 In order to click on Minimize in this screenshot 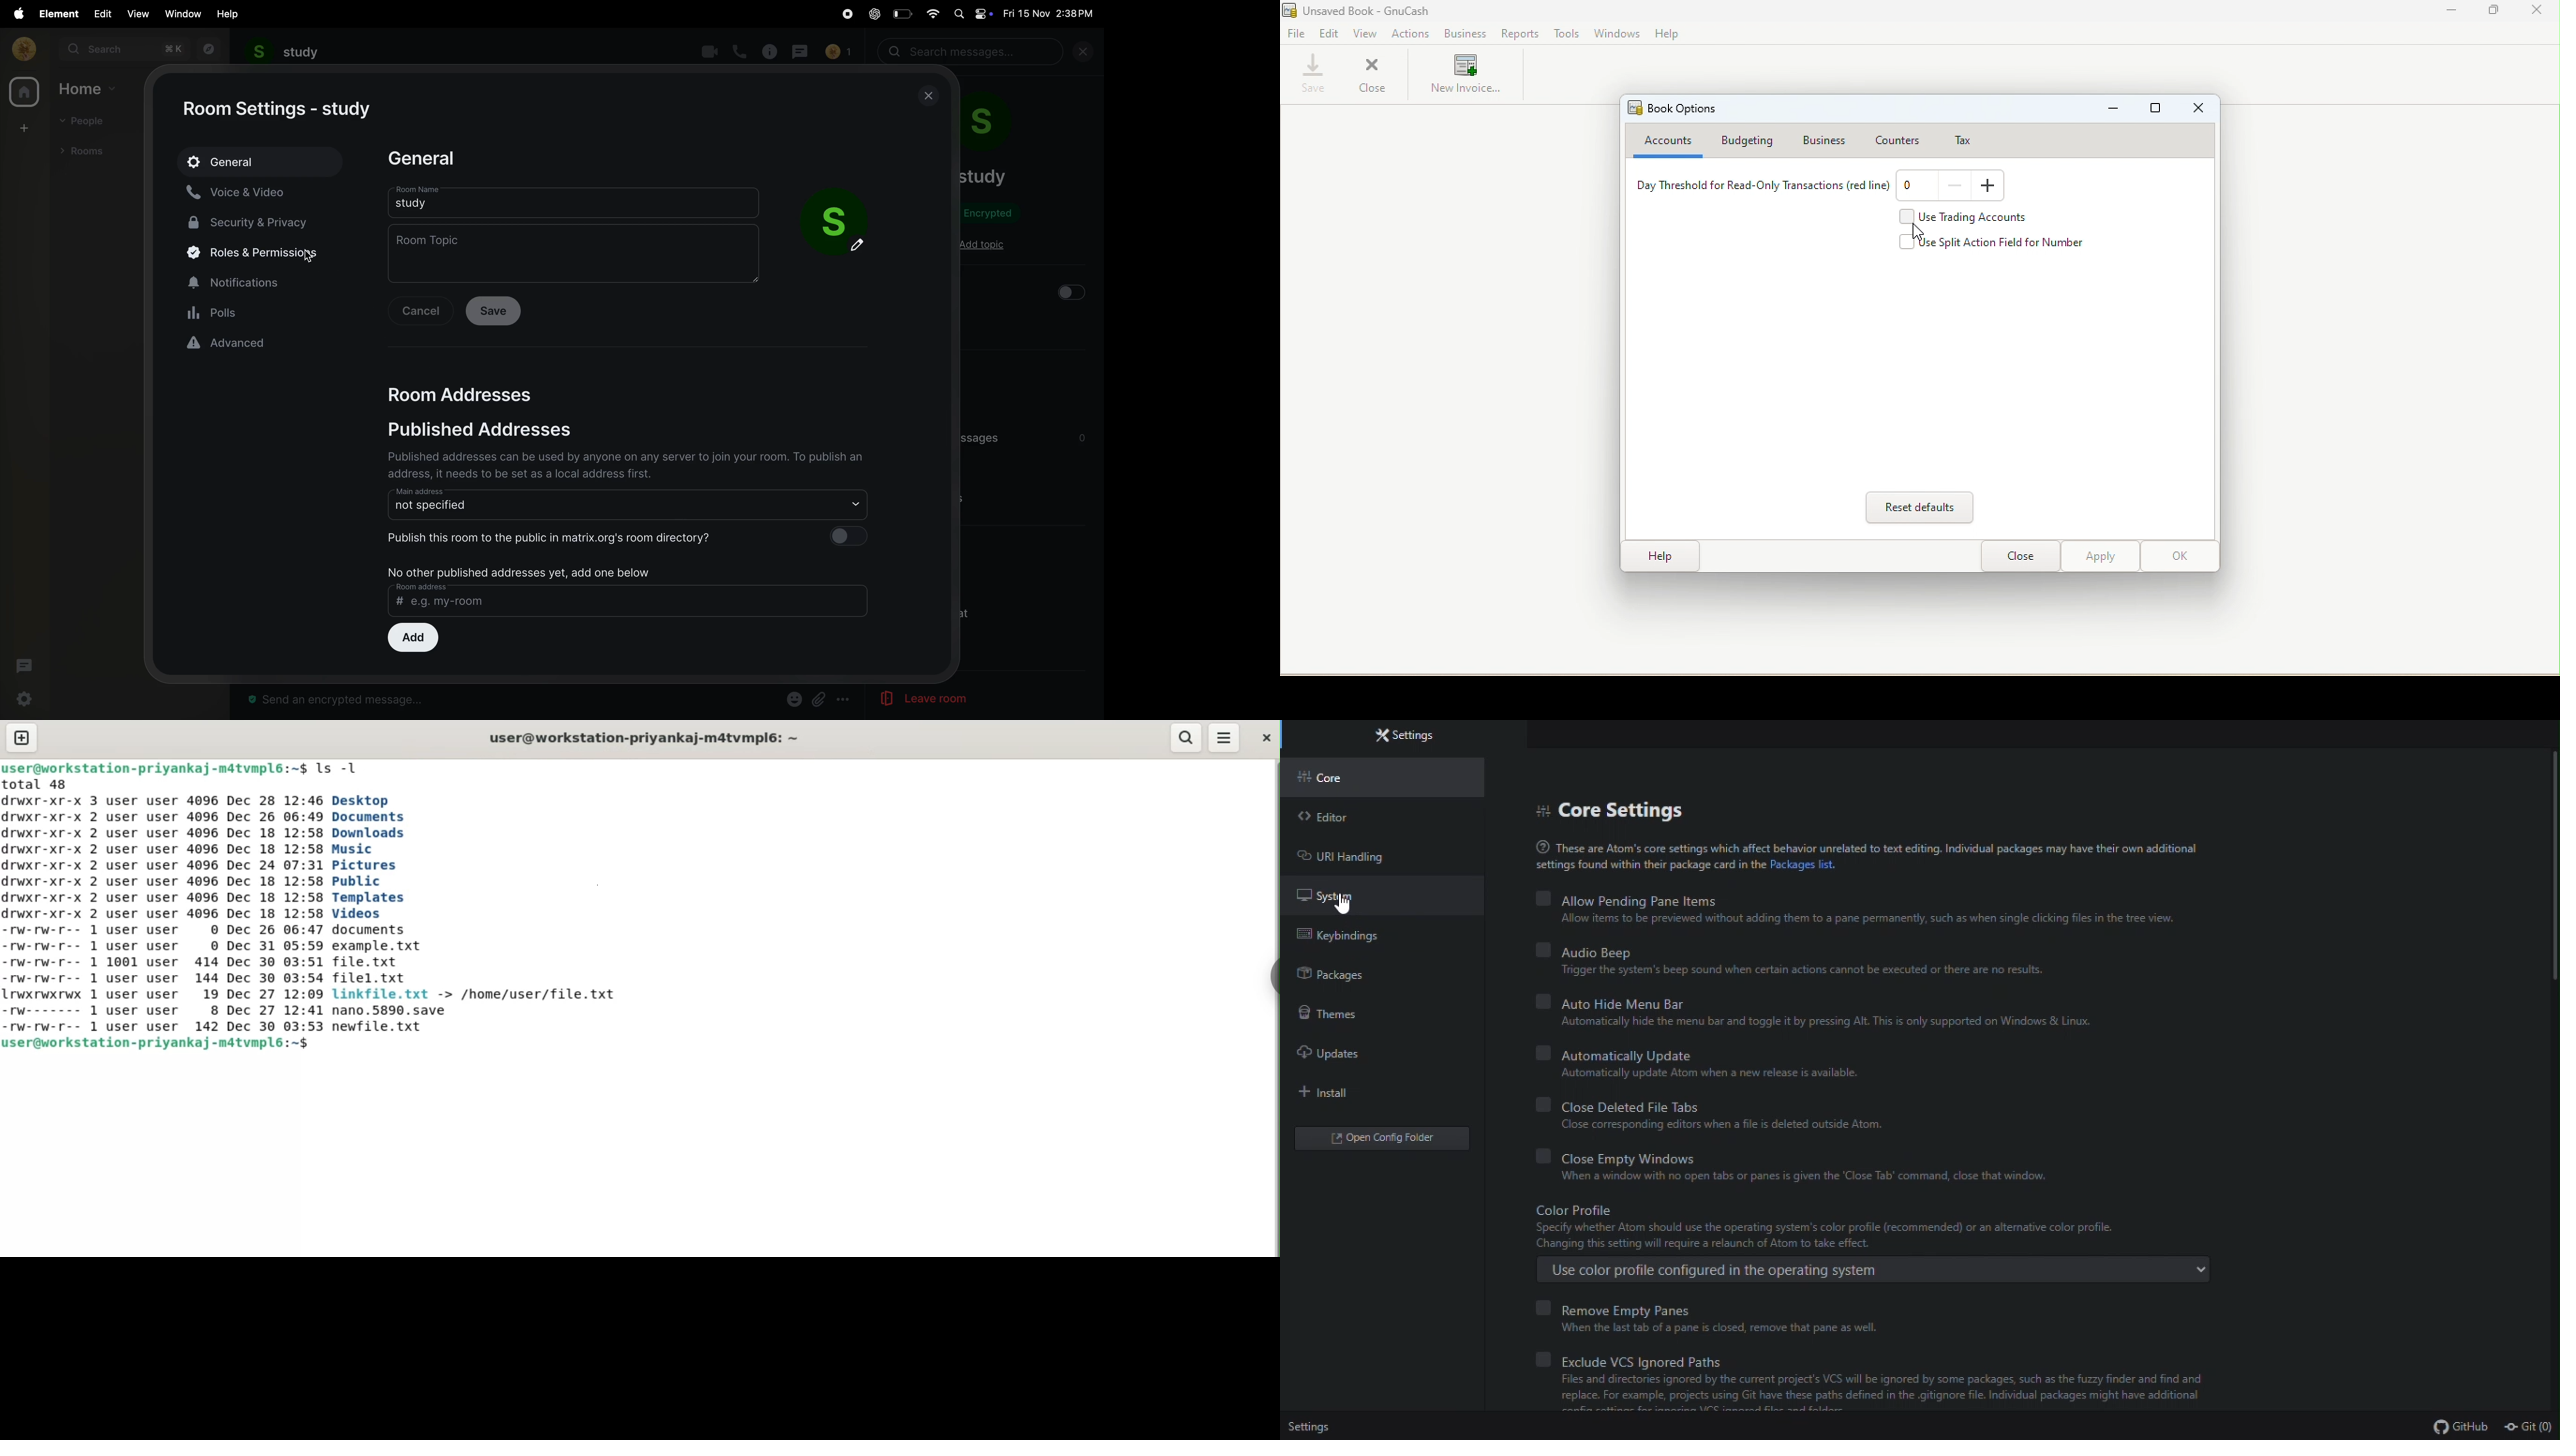, I will do `click(2113, 111)`.